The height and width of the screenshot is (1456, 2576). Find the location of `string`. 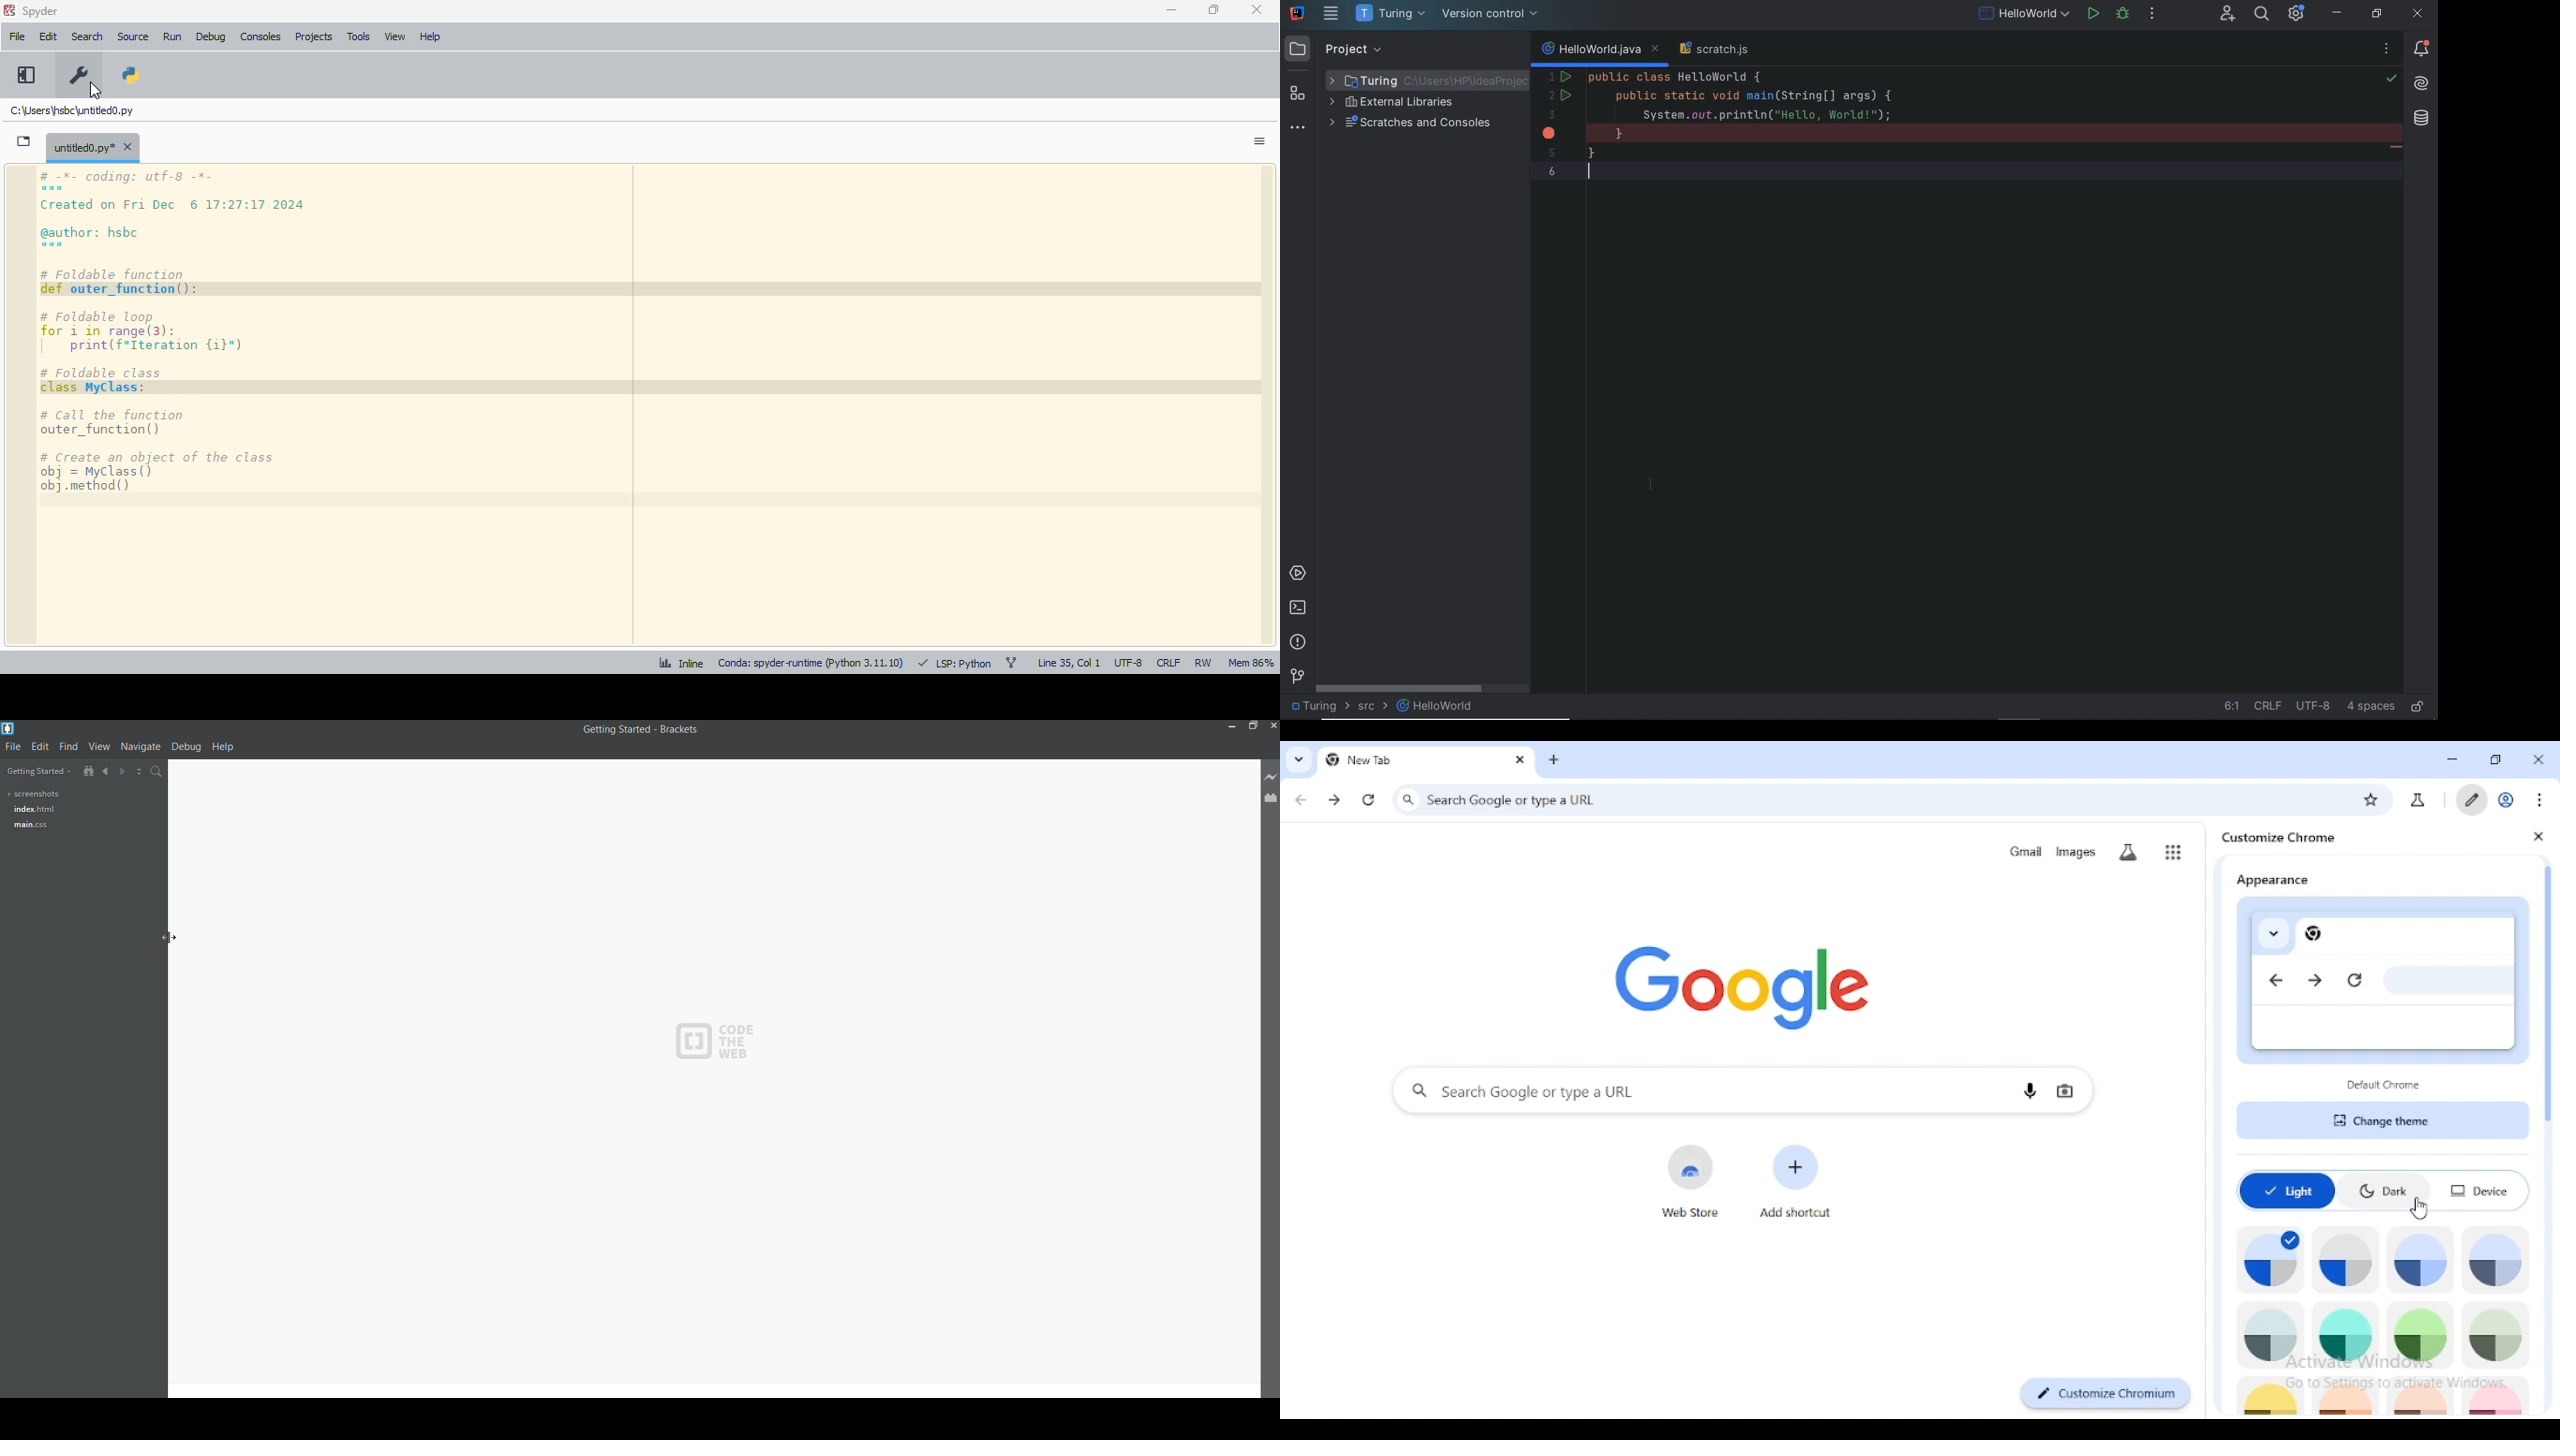

string is located at coordinates (2397, 149).